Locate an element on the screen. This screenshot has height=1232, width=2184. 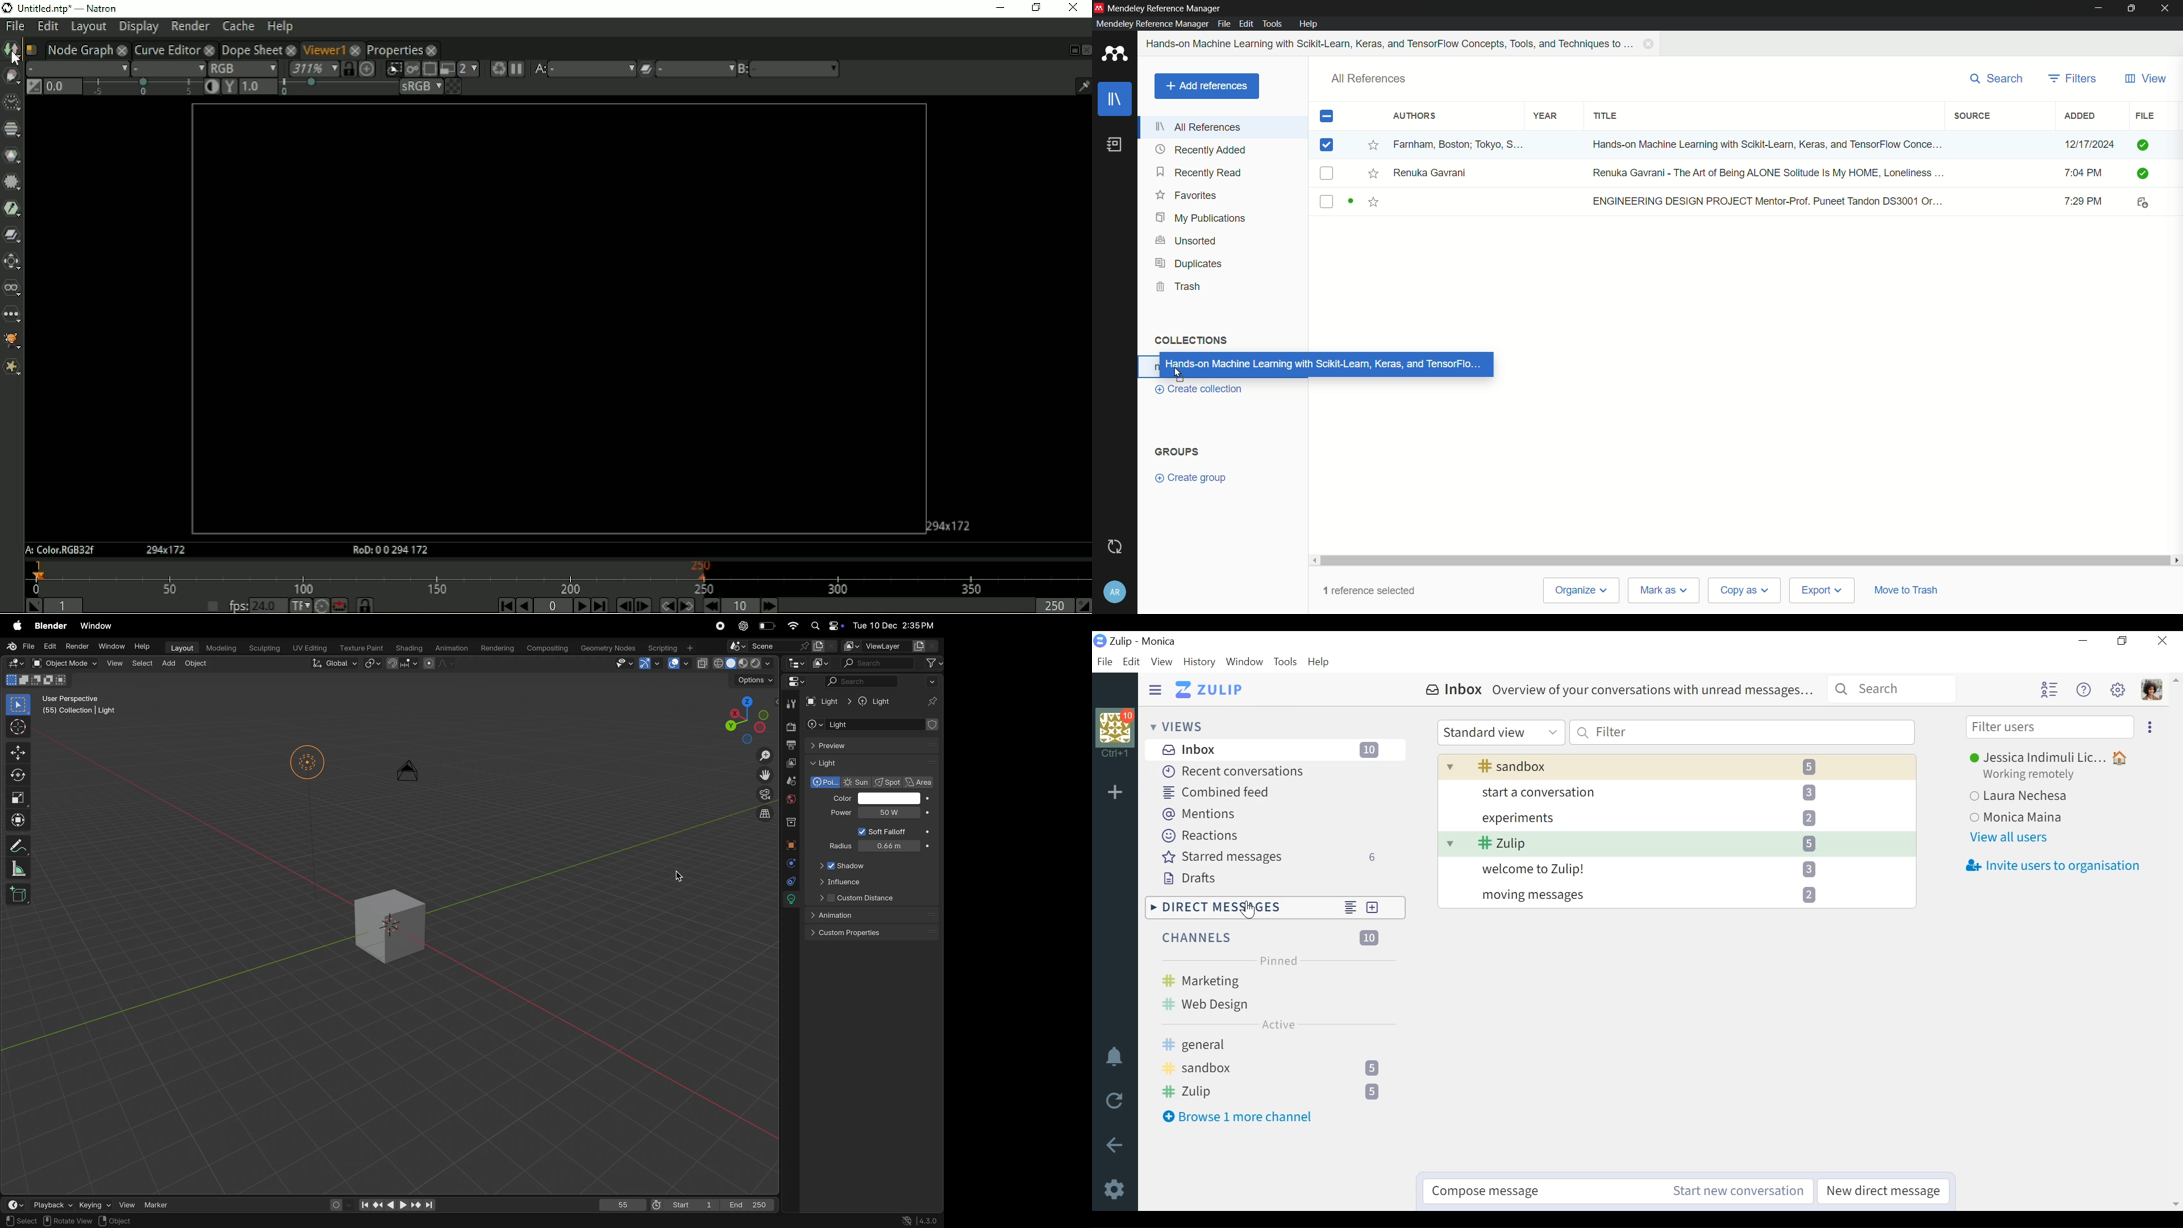
recently added is located at coordinates (1201, 150).